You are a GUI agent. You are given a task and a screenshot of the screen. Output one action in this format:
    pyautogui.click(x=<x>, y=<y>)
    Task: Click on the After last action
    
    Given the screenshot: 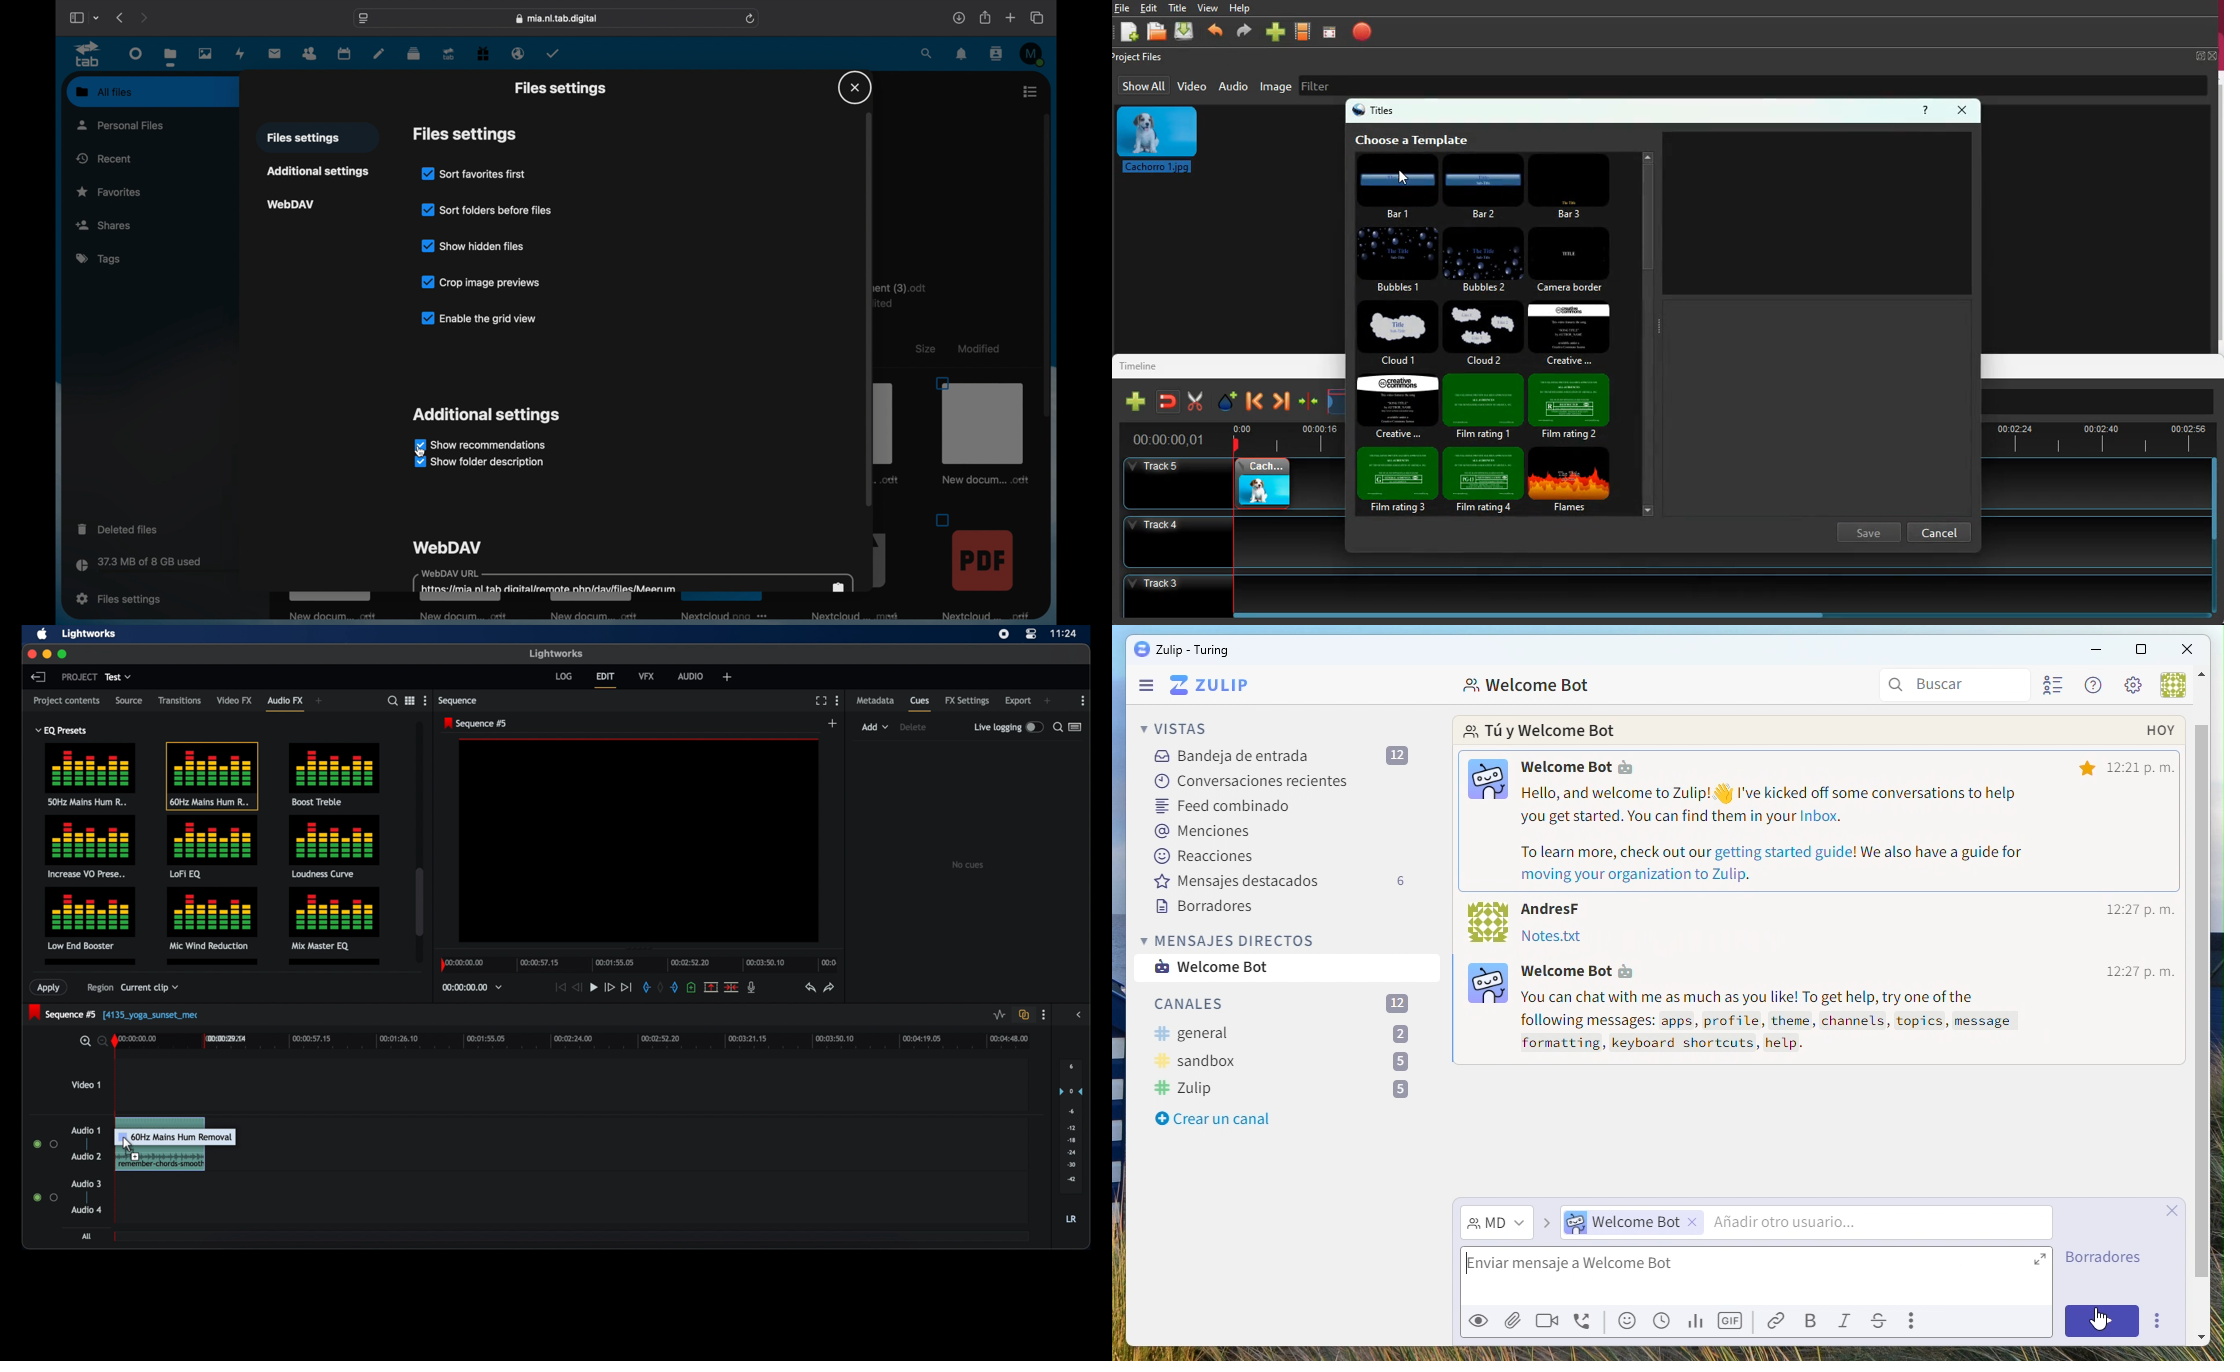 What is the action you would take?
    pyautogui.click(x=1532, y=920)
    